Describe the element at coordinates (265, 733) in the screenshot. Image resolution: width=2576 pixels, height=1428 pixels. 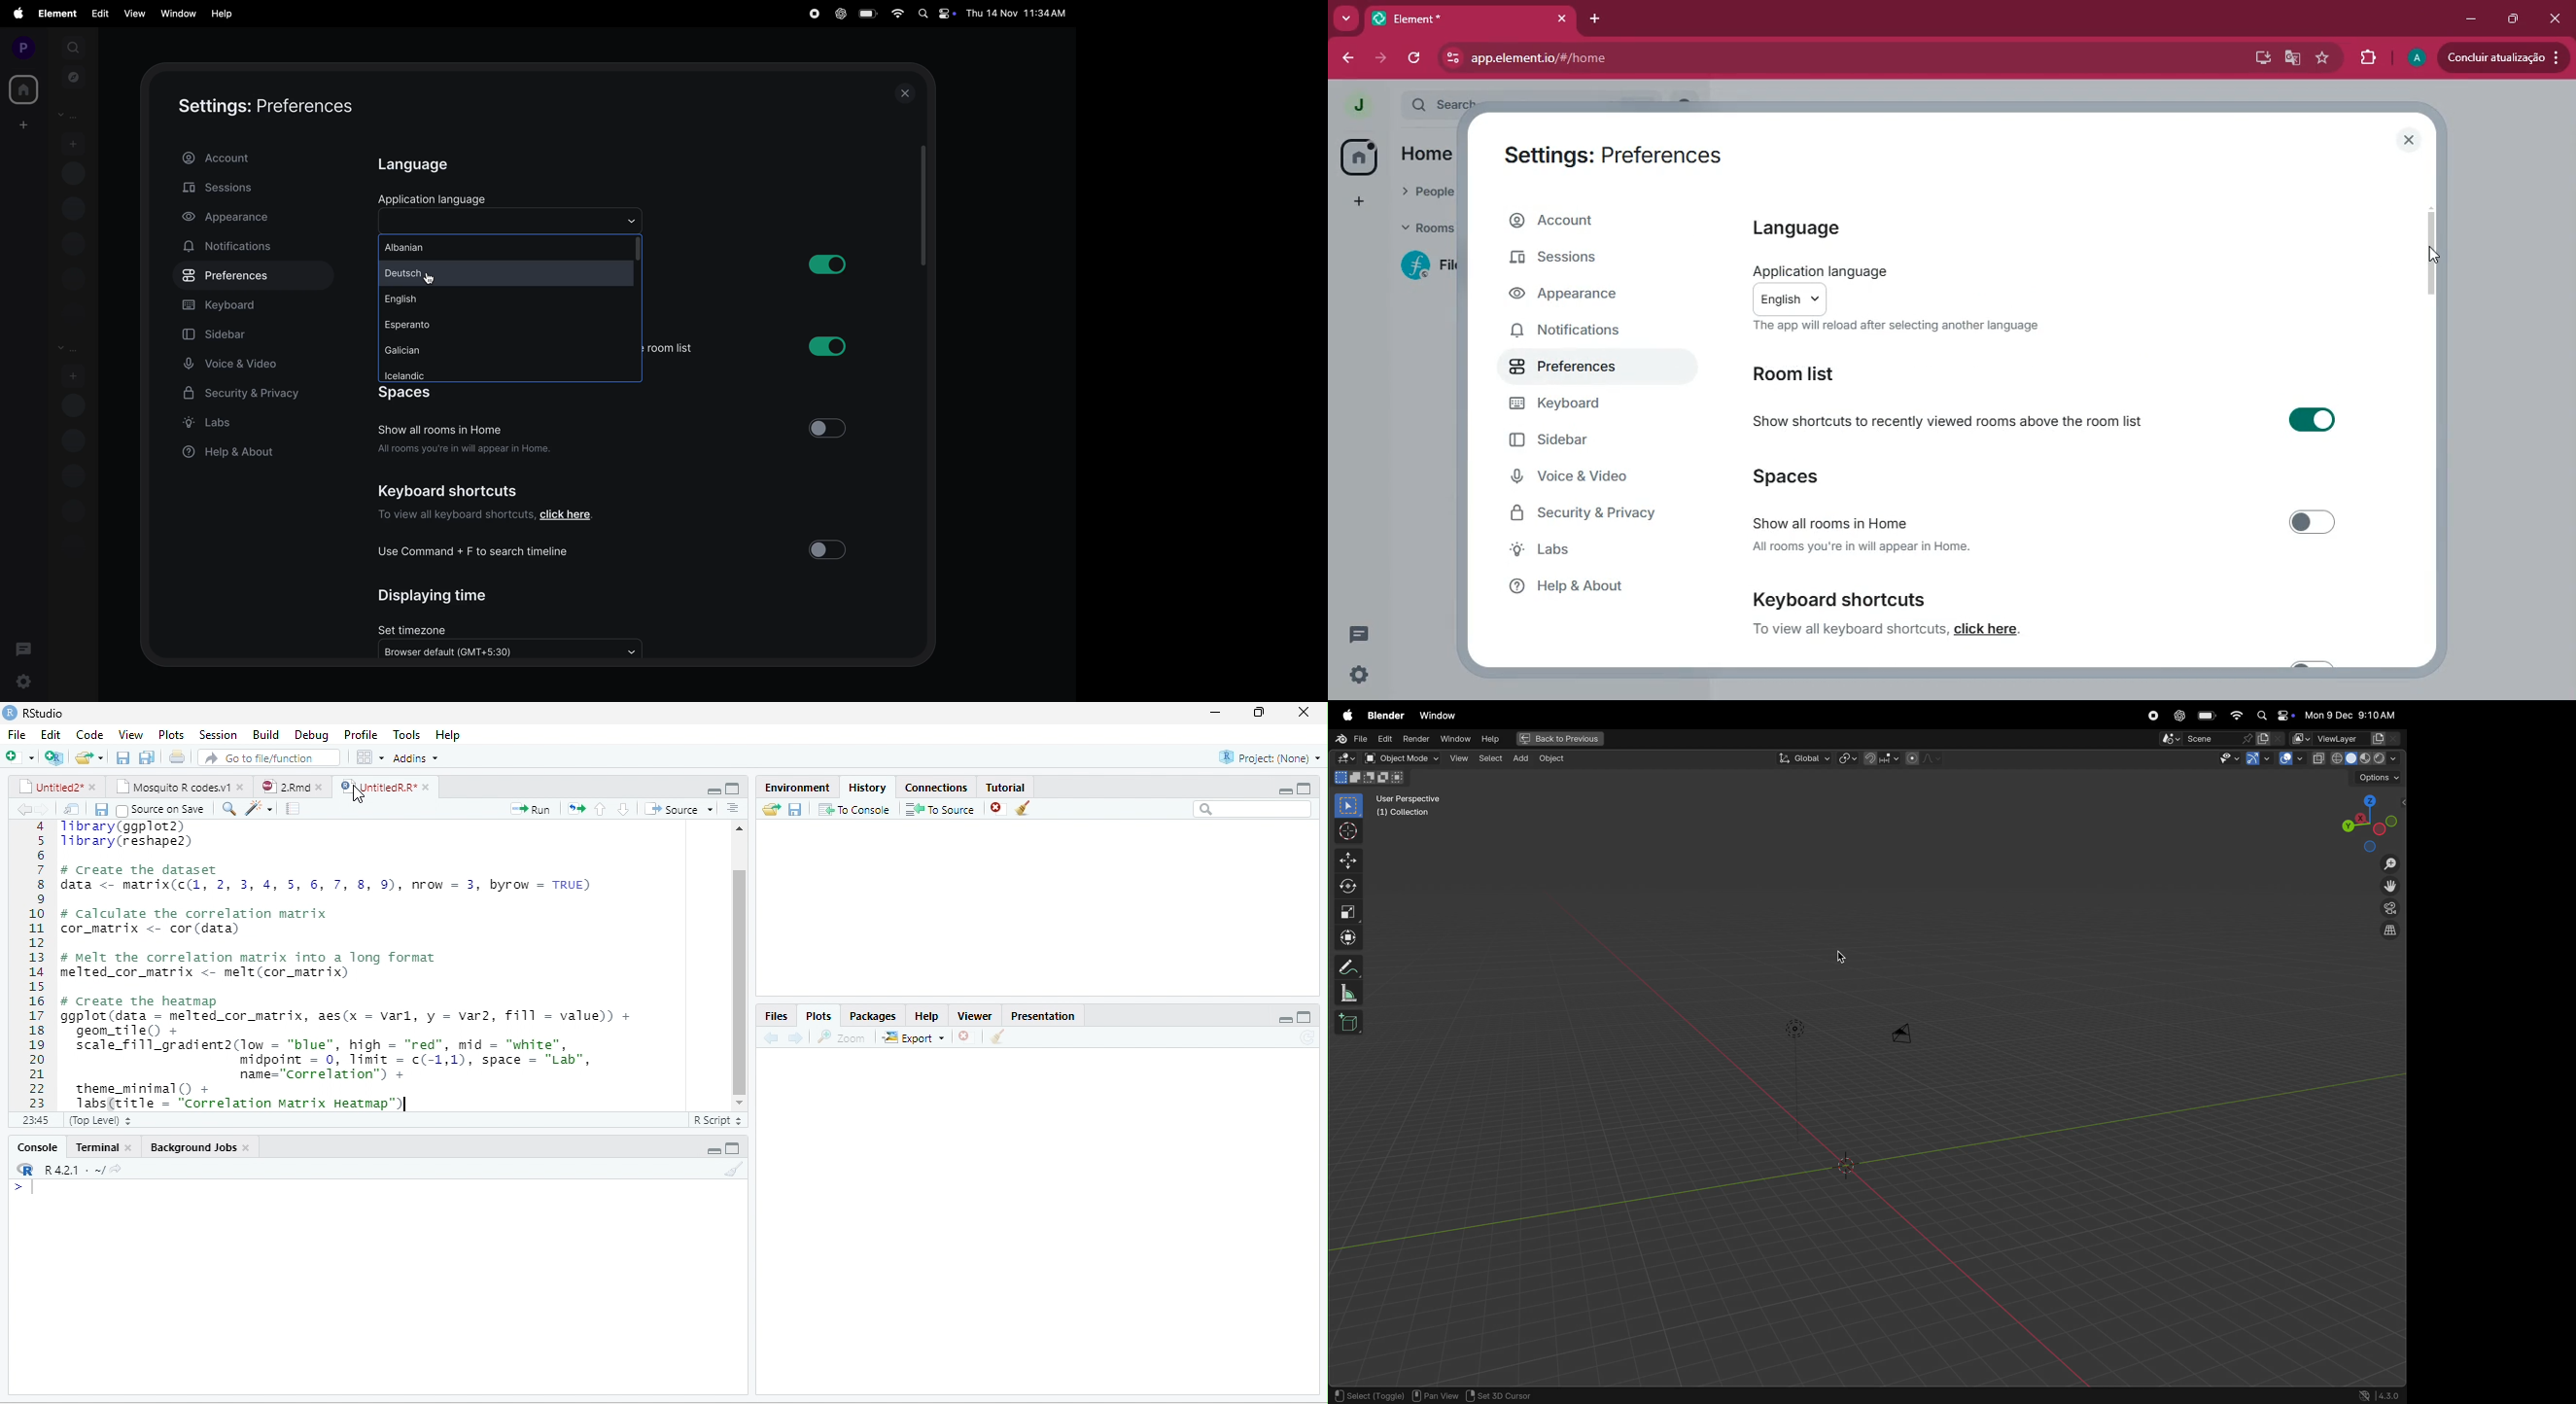
I see `build` at that location.